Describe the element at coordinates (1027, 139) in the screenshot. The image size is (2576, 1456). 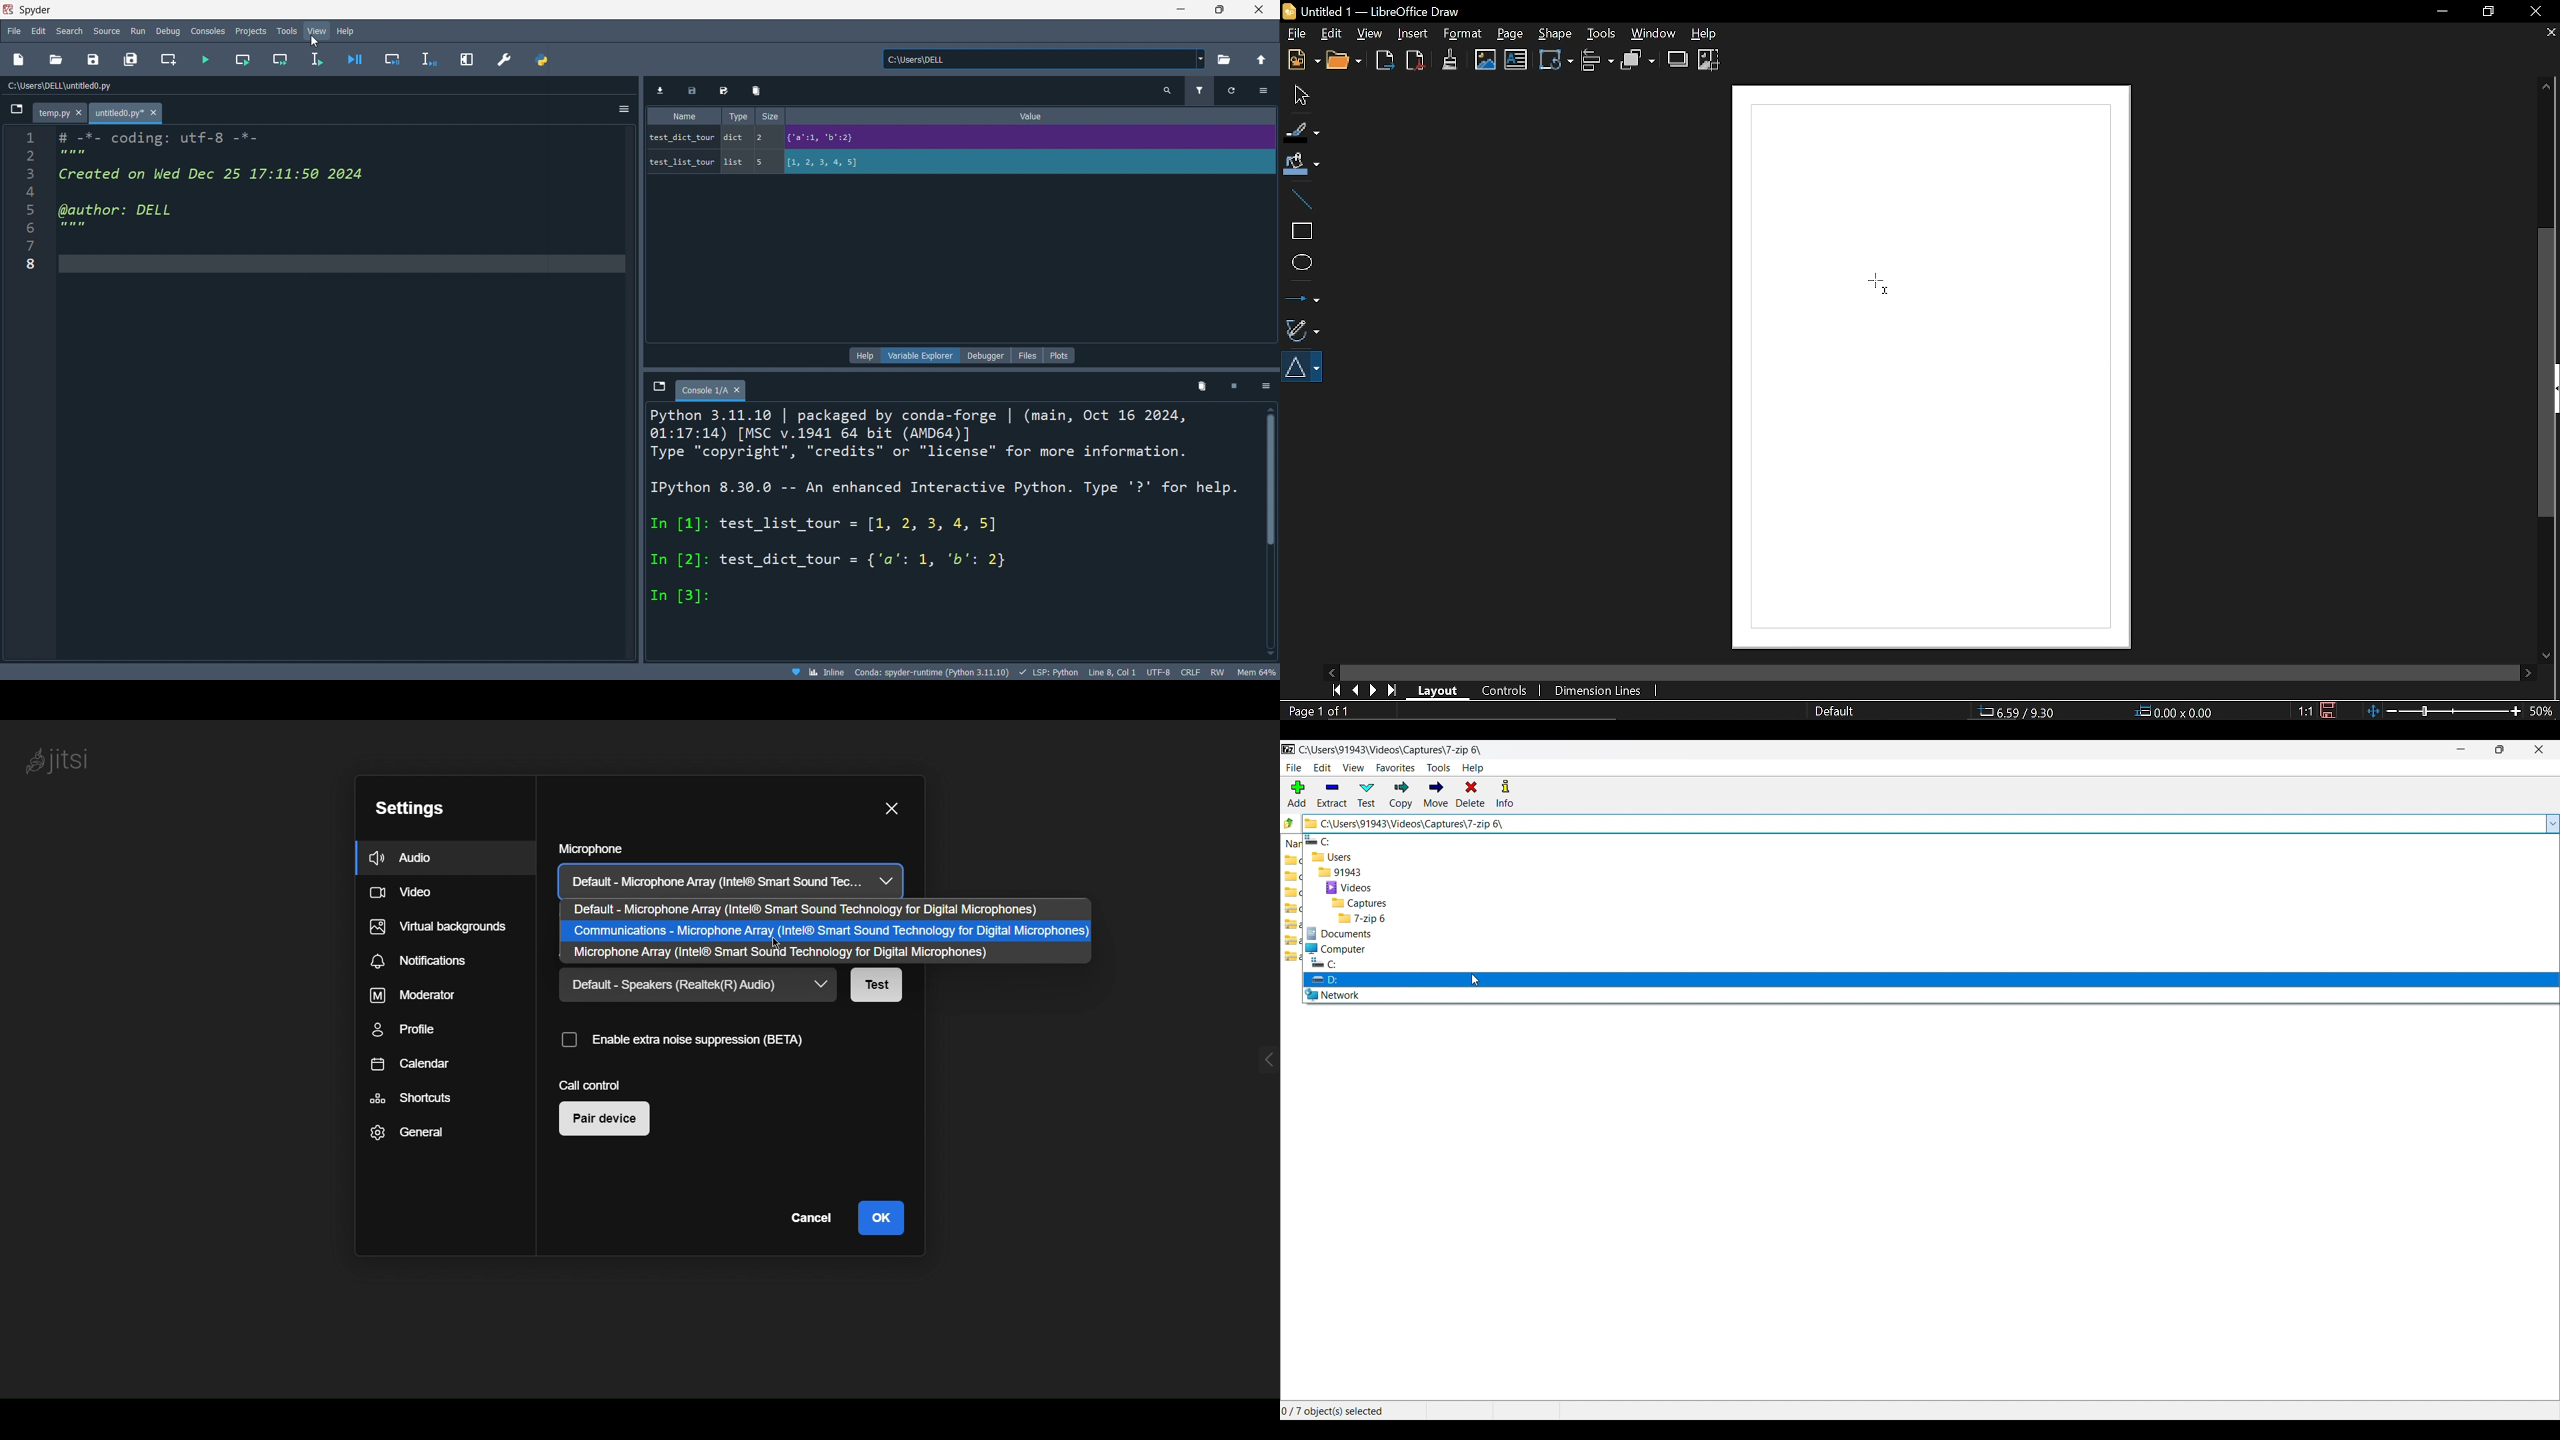
I see `variable value` at that location.